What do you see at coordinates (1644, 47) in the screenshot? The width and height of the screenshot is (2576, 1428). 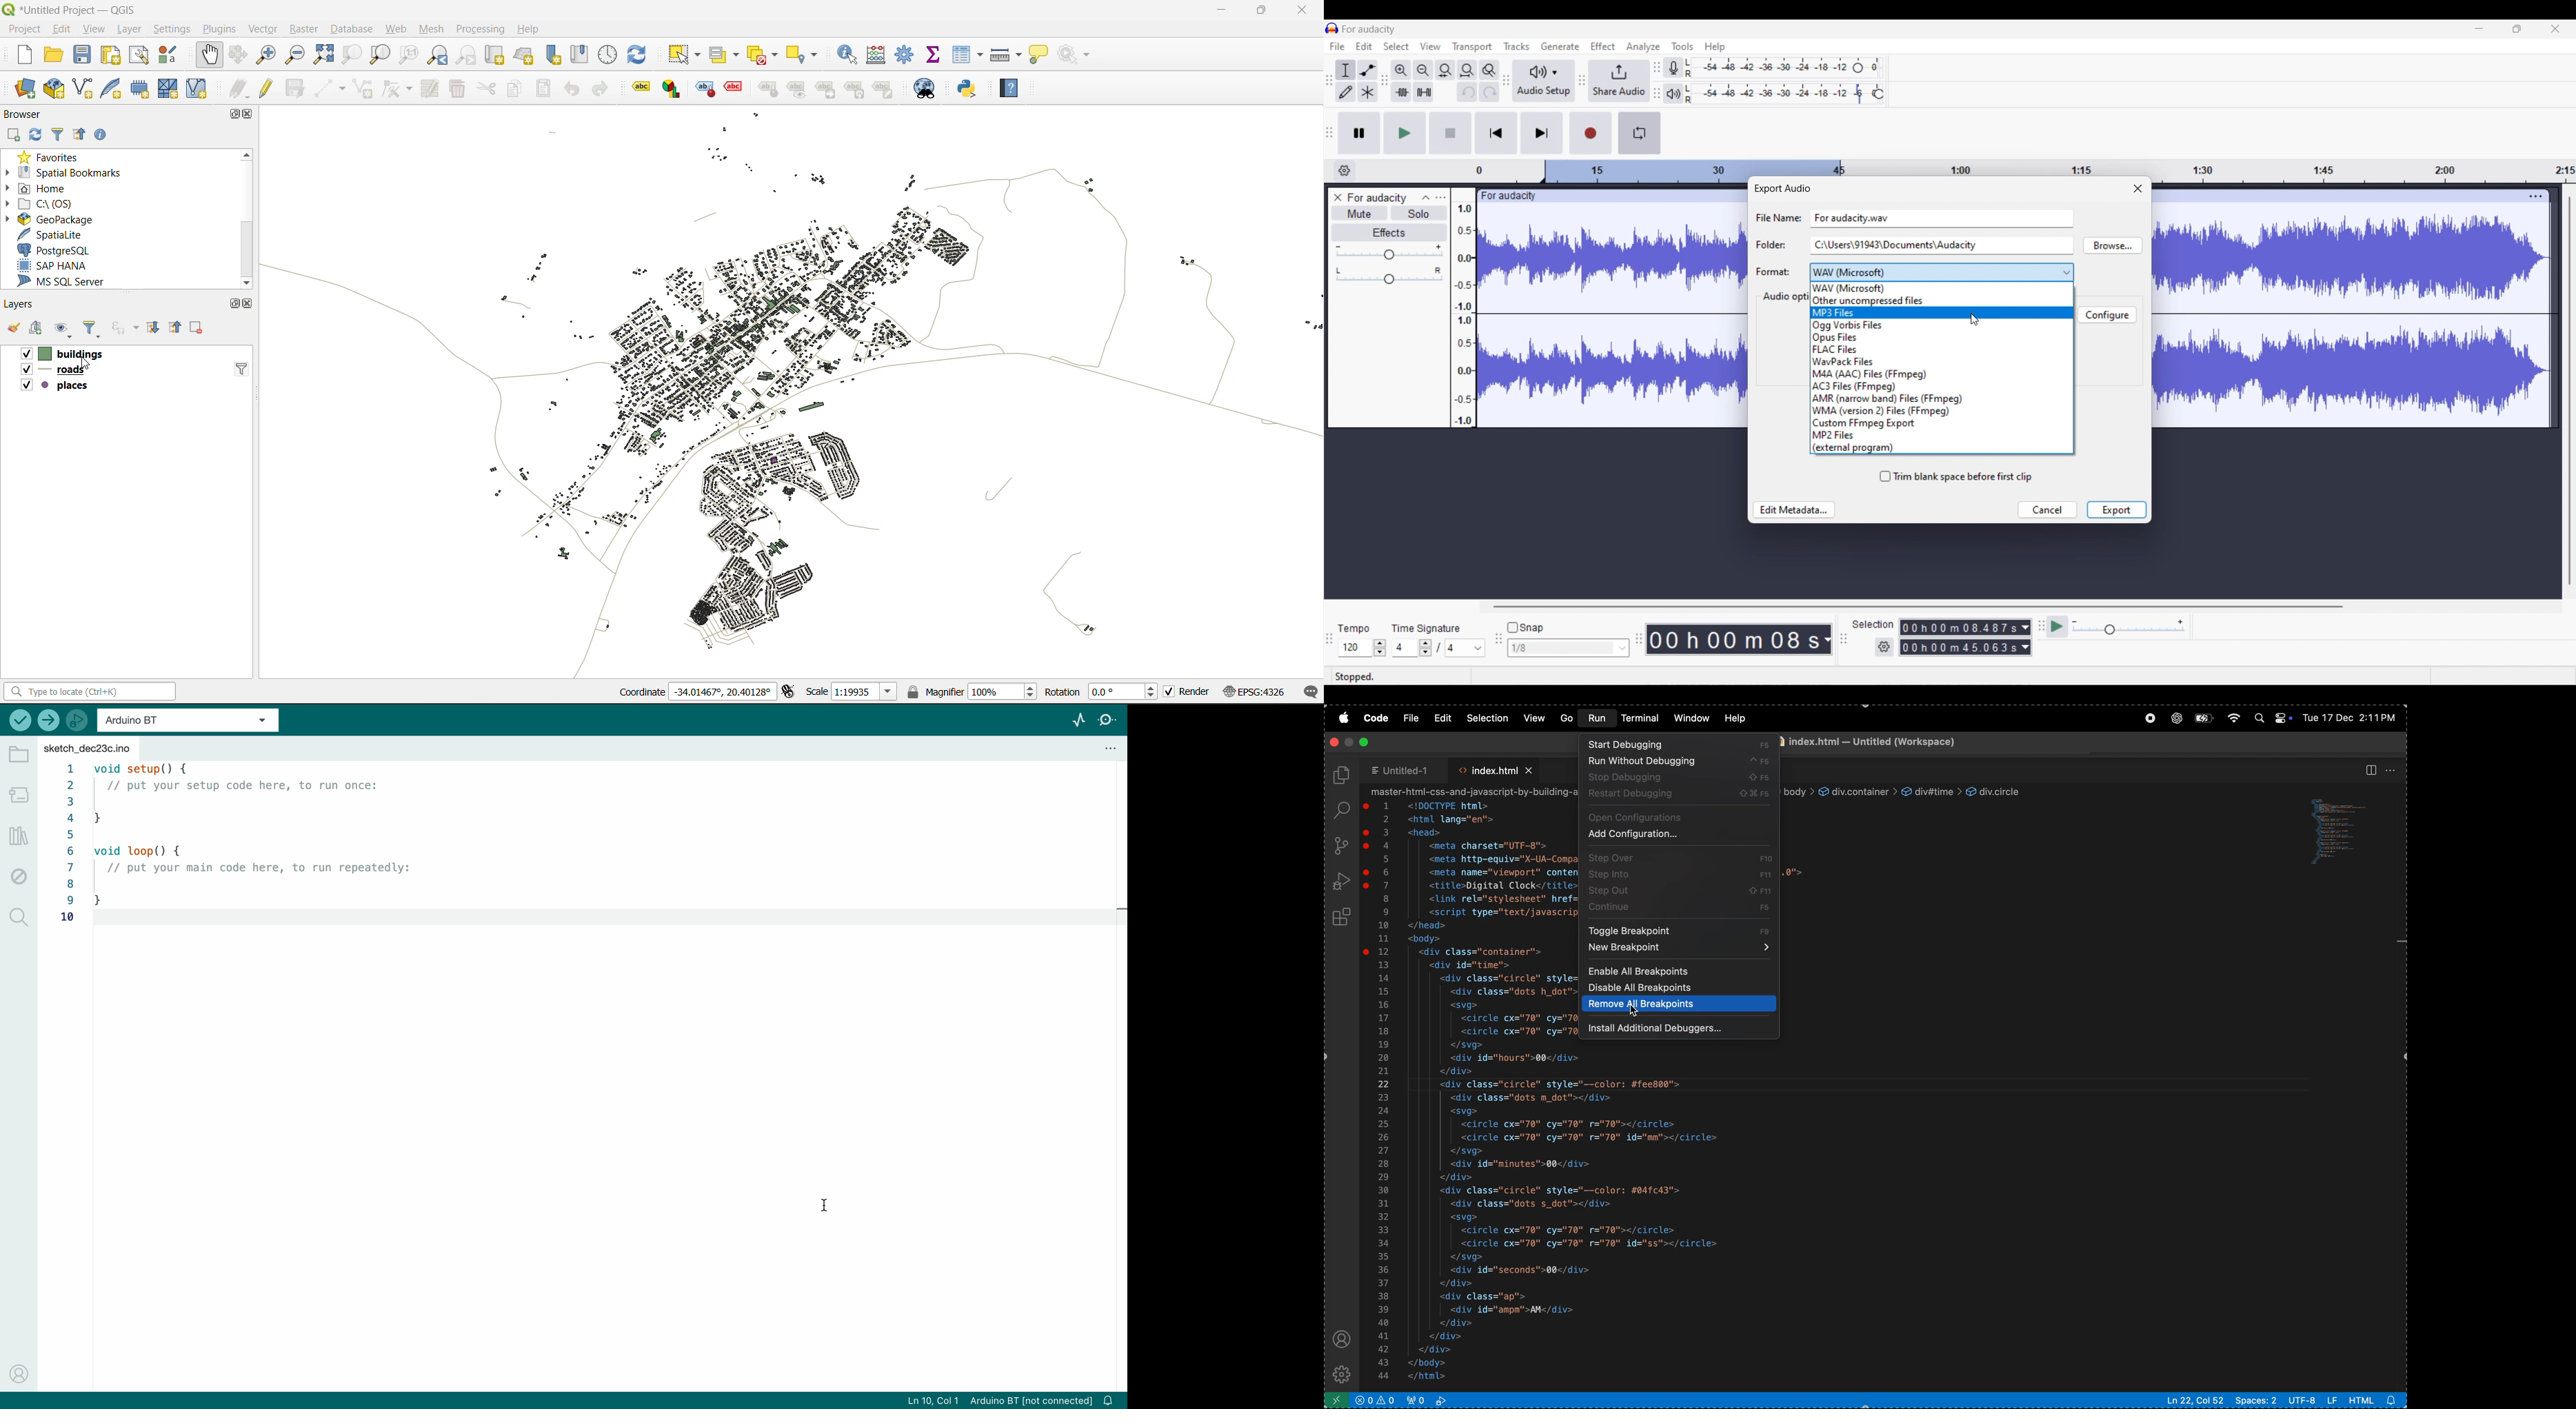 I see `Analyze menu` at bounding box center [1644, 47].